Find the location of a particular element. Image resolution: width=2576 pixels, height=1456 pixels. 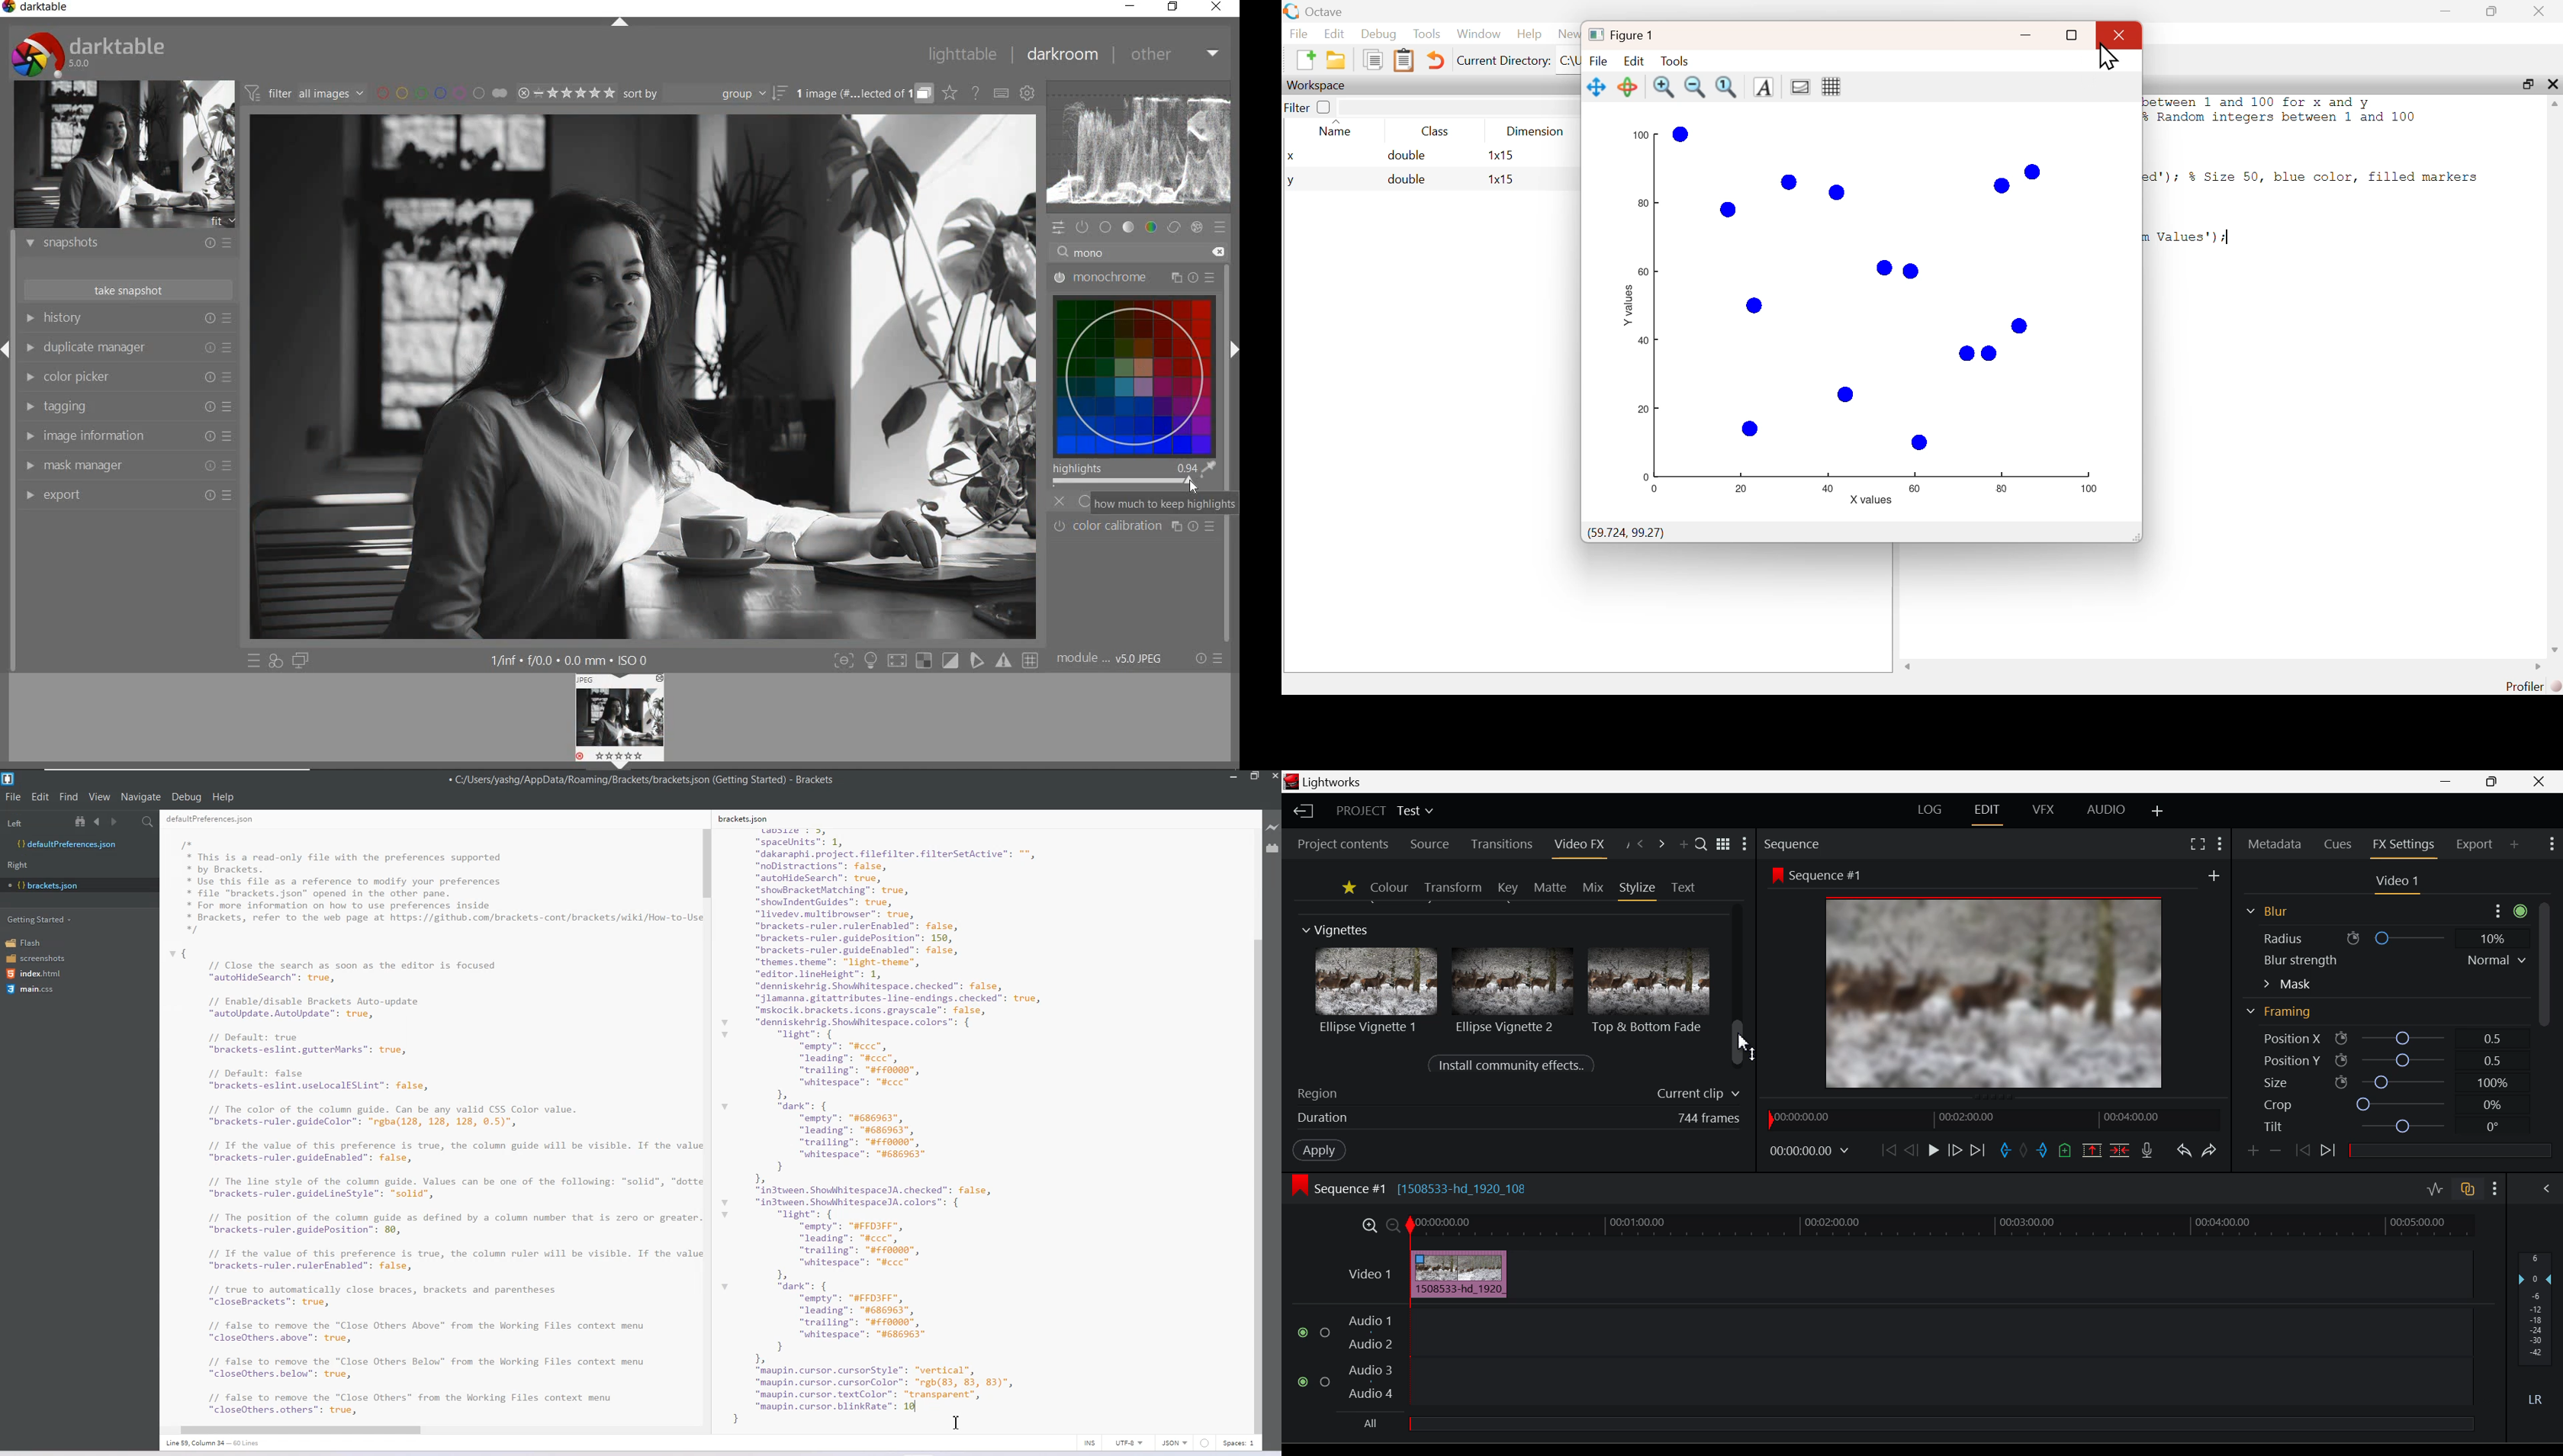

Edit is located at coordinates (1635, 60).